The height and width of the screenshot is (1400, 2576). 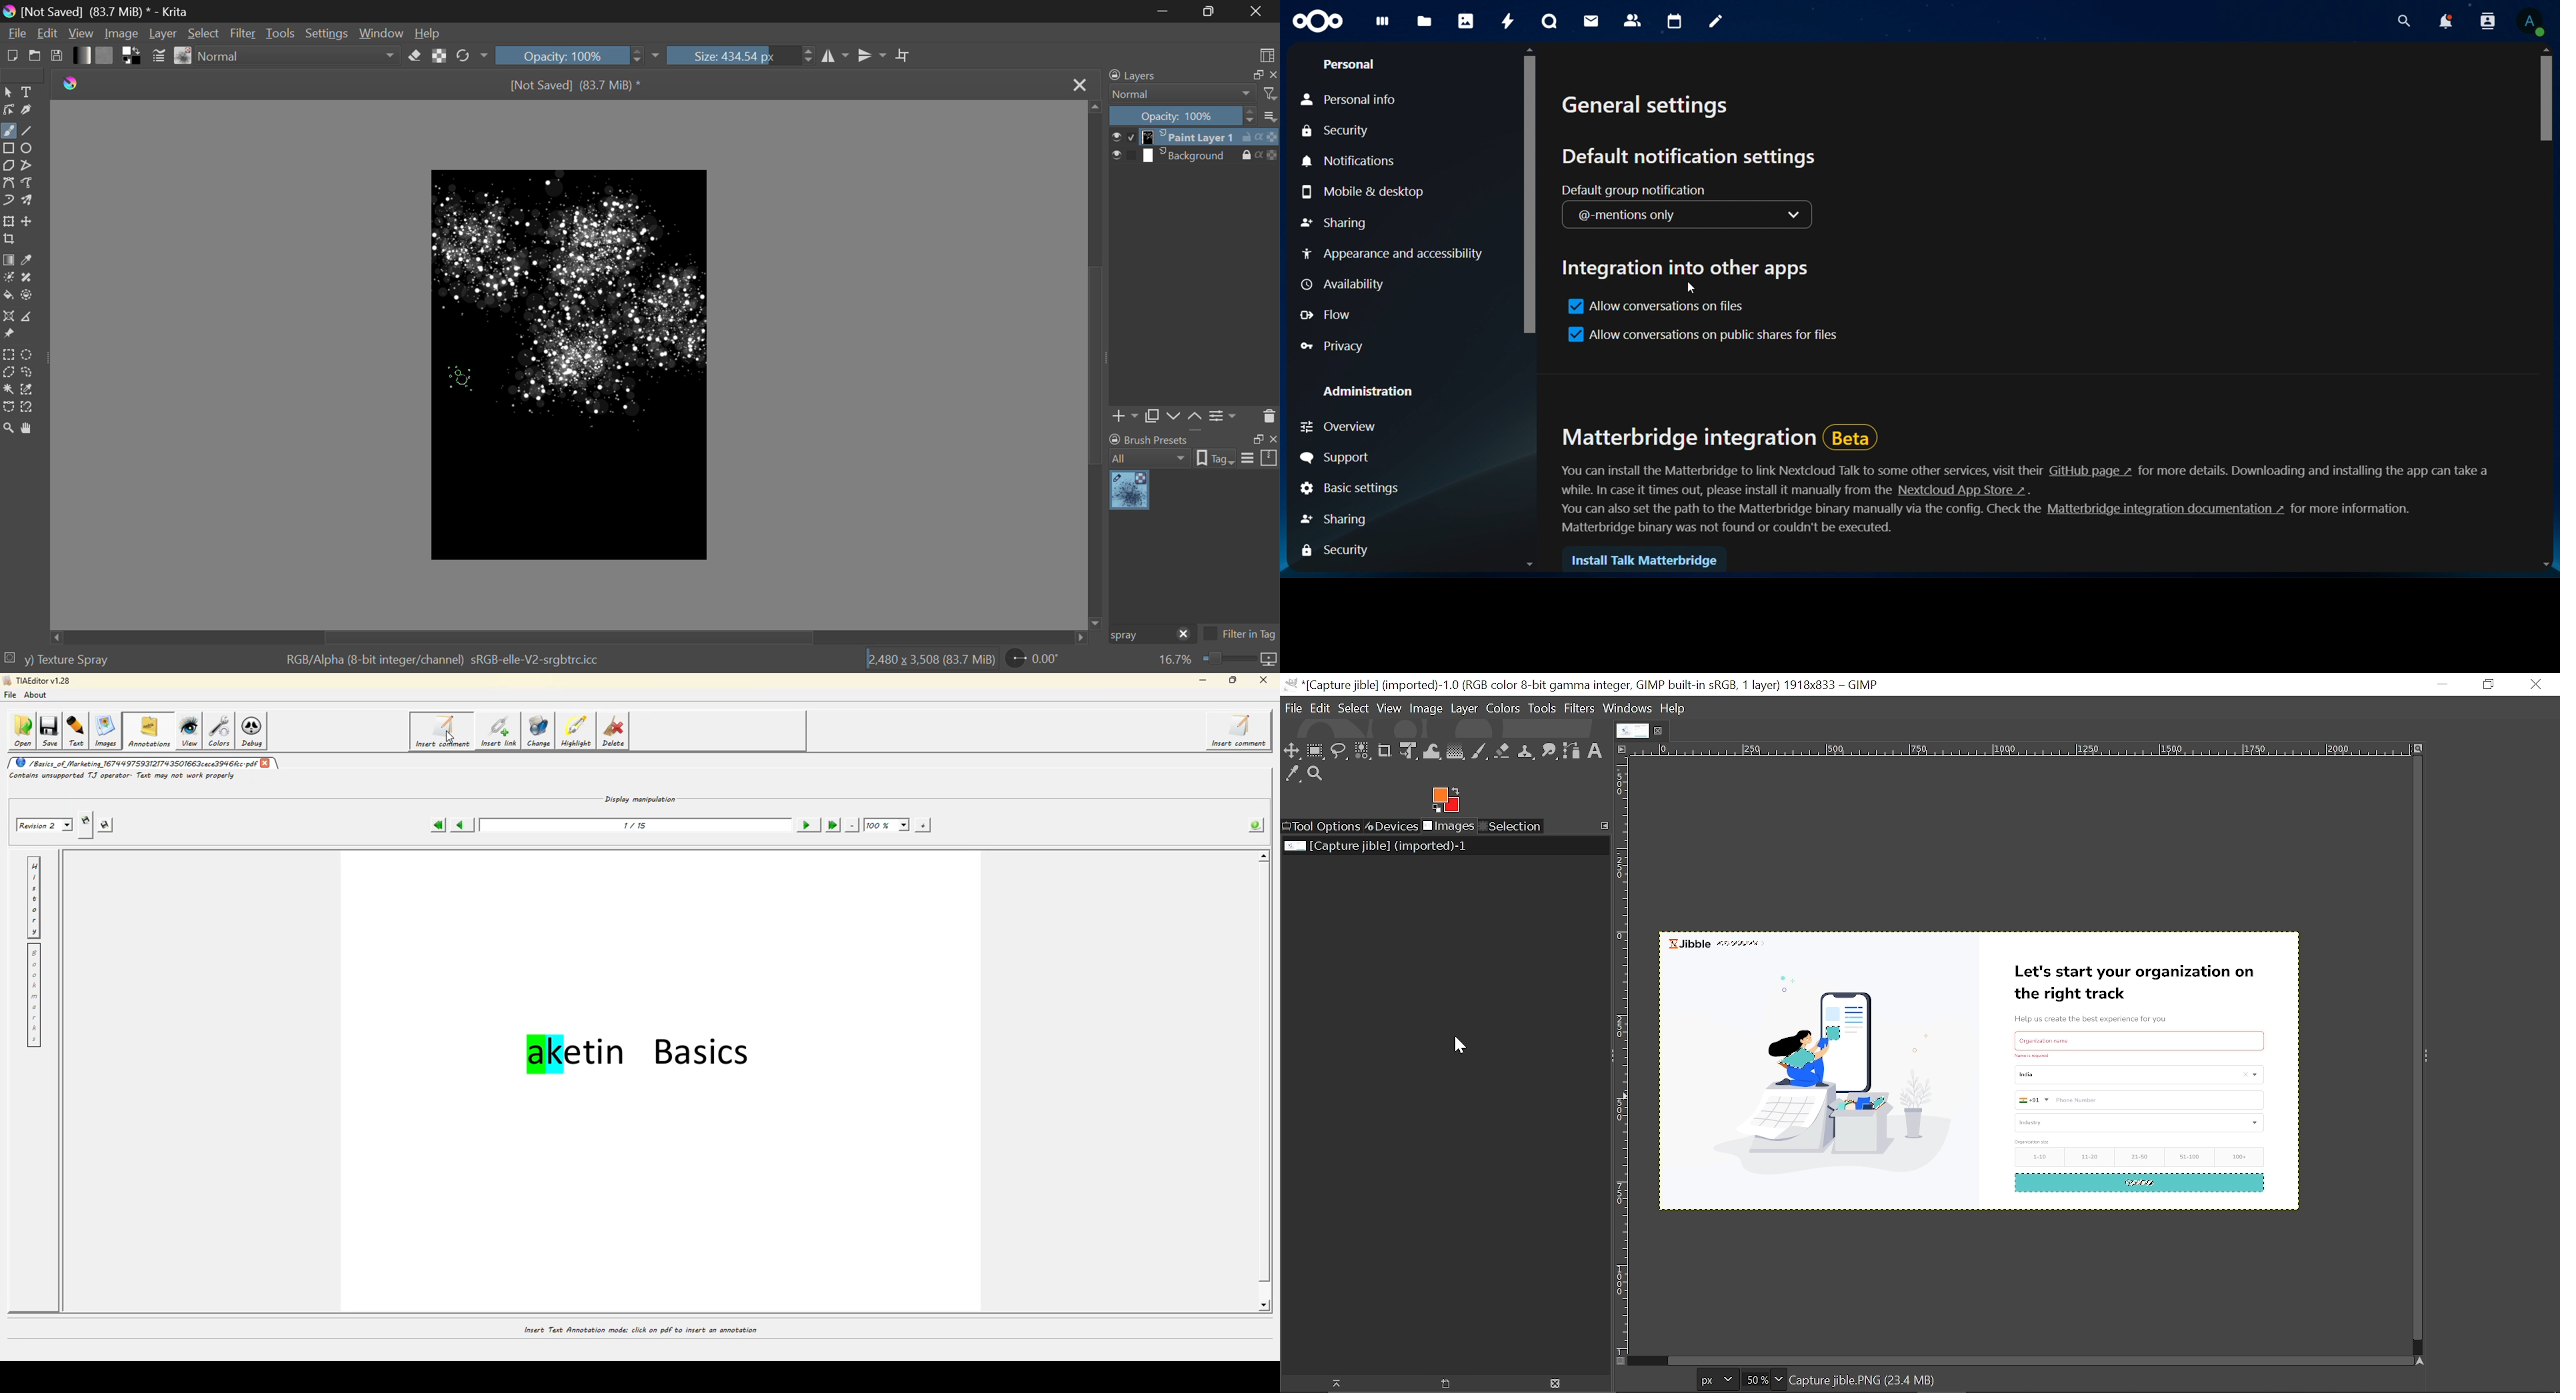 What do you see at coordinates (1256, 11) in the screenshot?
I see `Close` at bounding box center [1256, 11].